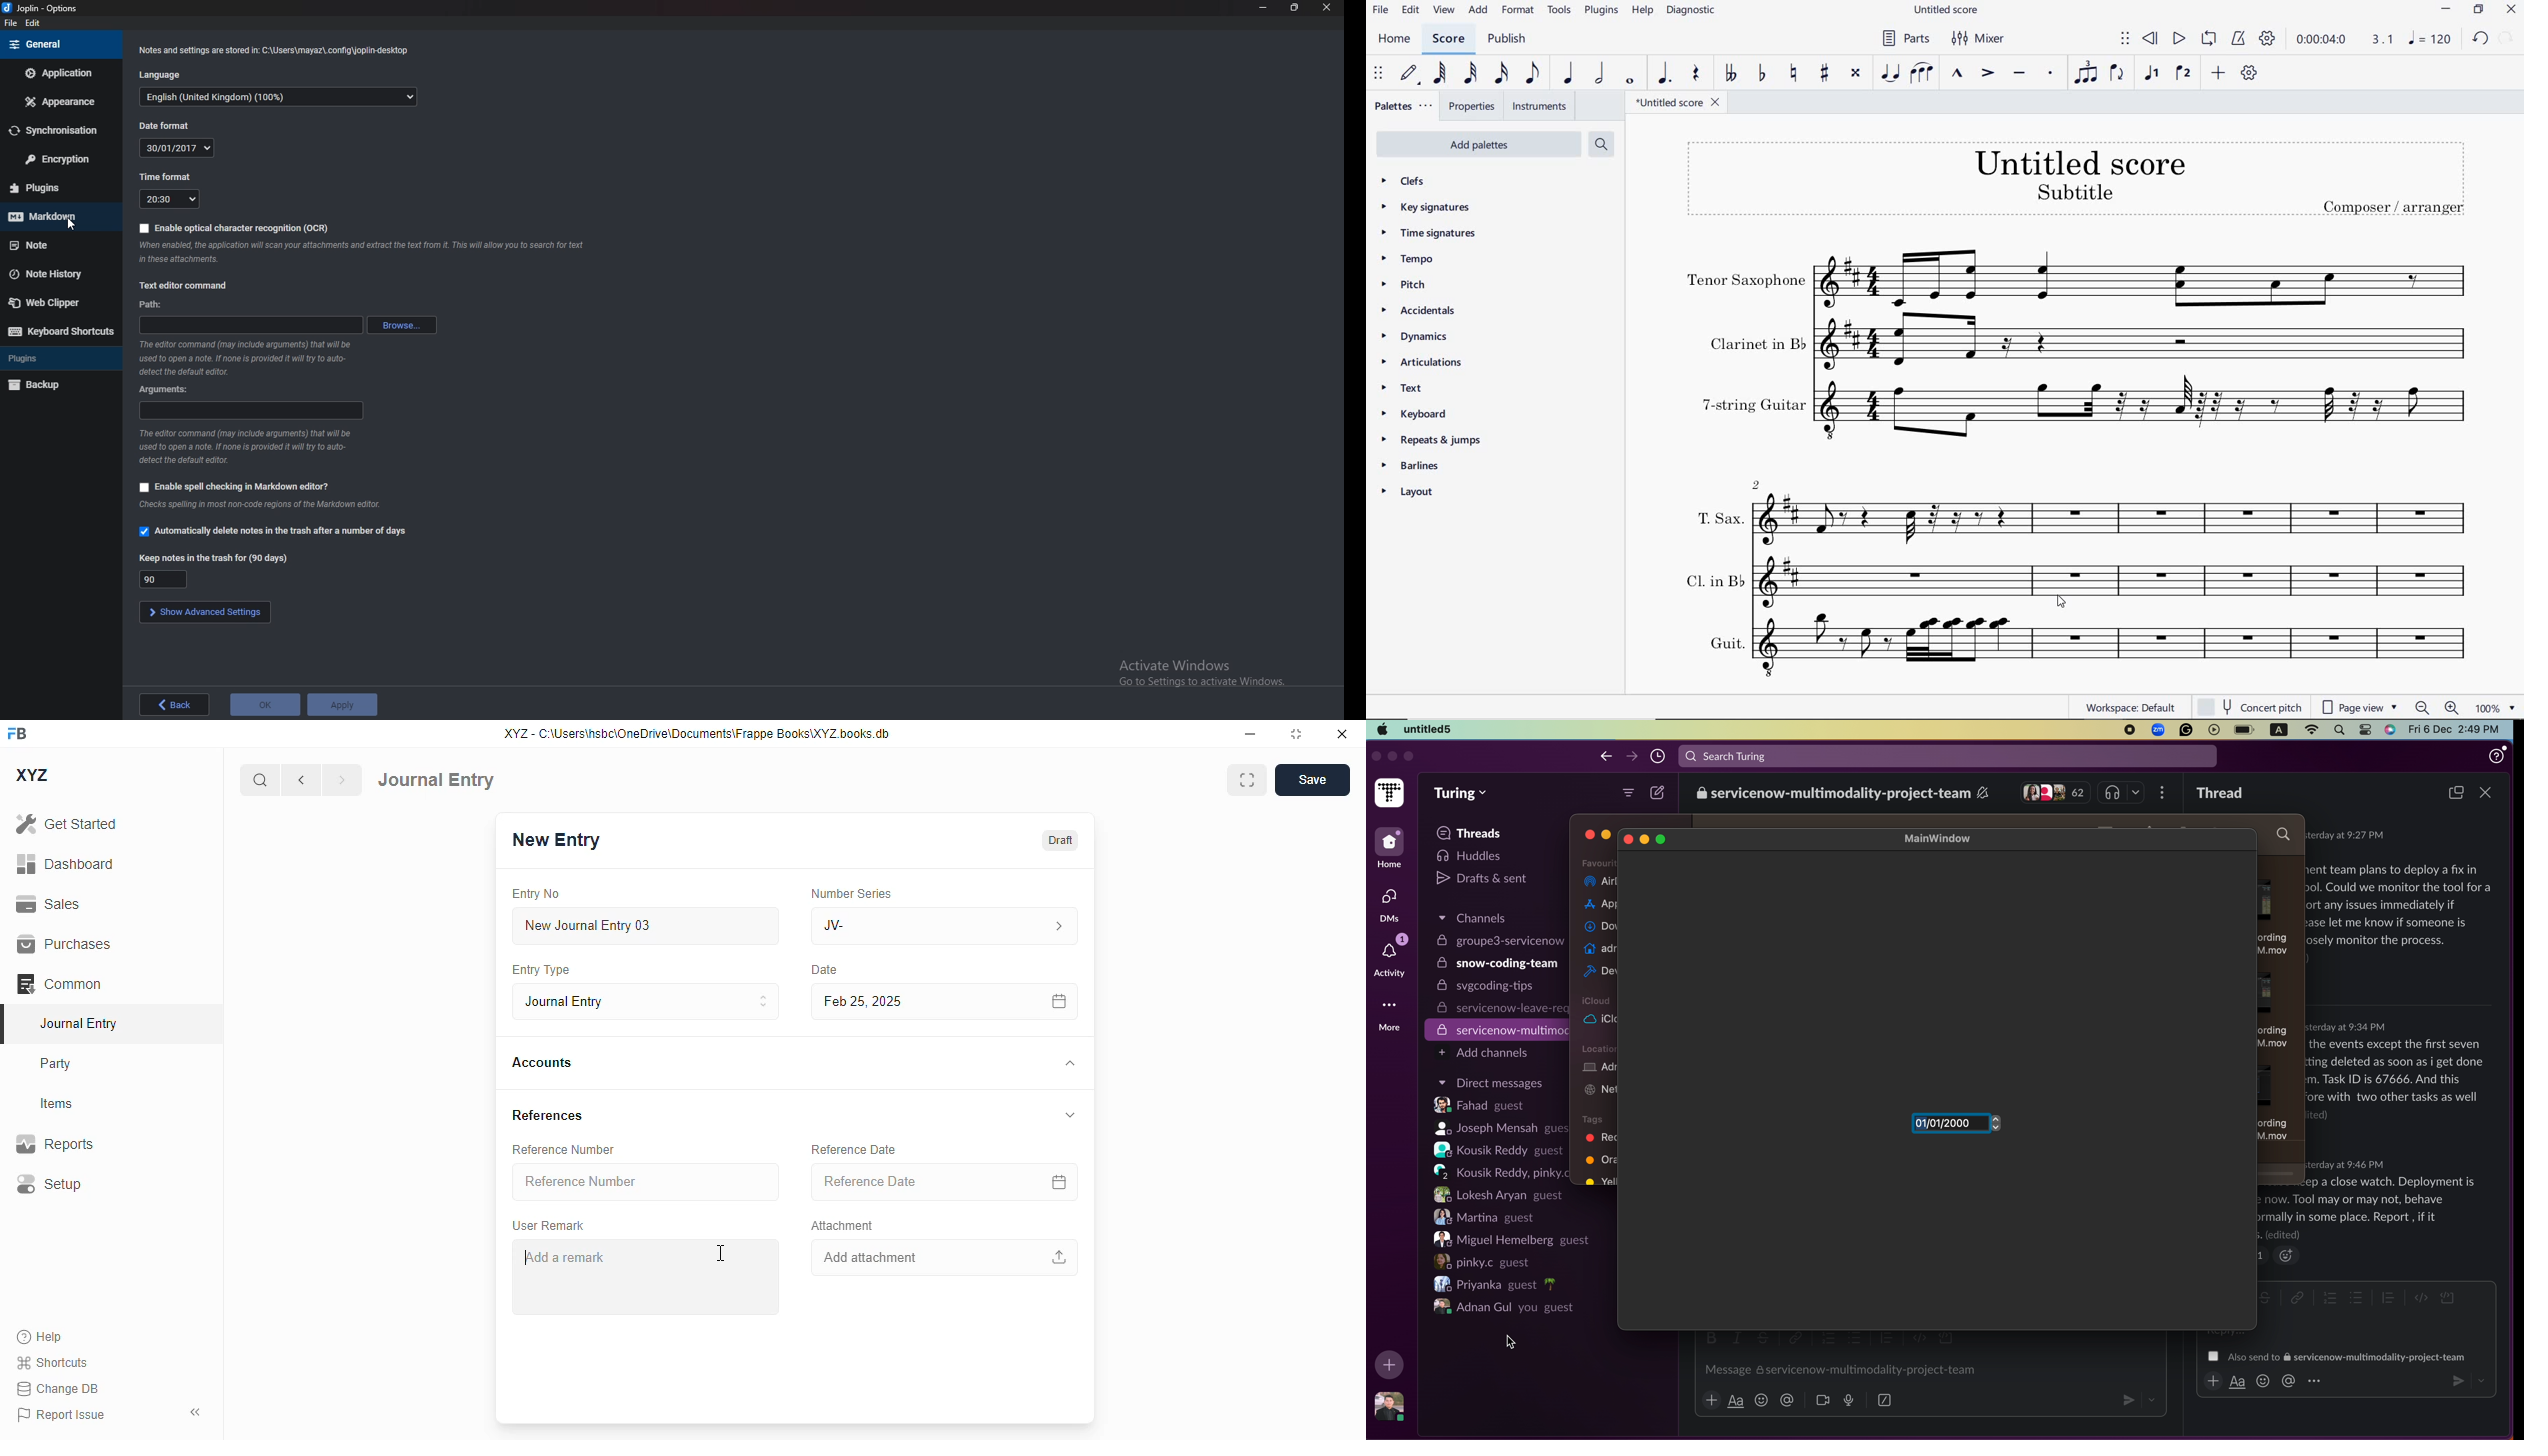 This screenshot has height=1456, width=2548. What do you see at coordinates (65, 944) in the screenshot?
I see `purchases` at bounding box center [65, 944].